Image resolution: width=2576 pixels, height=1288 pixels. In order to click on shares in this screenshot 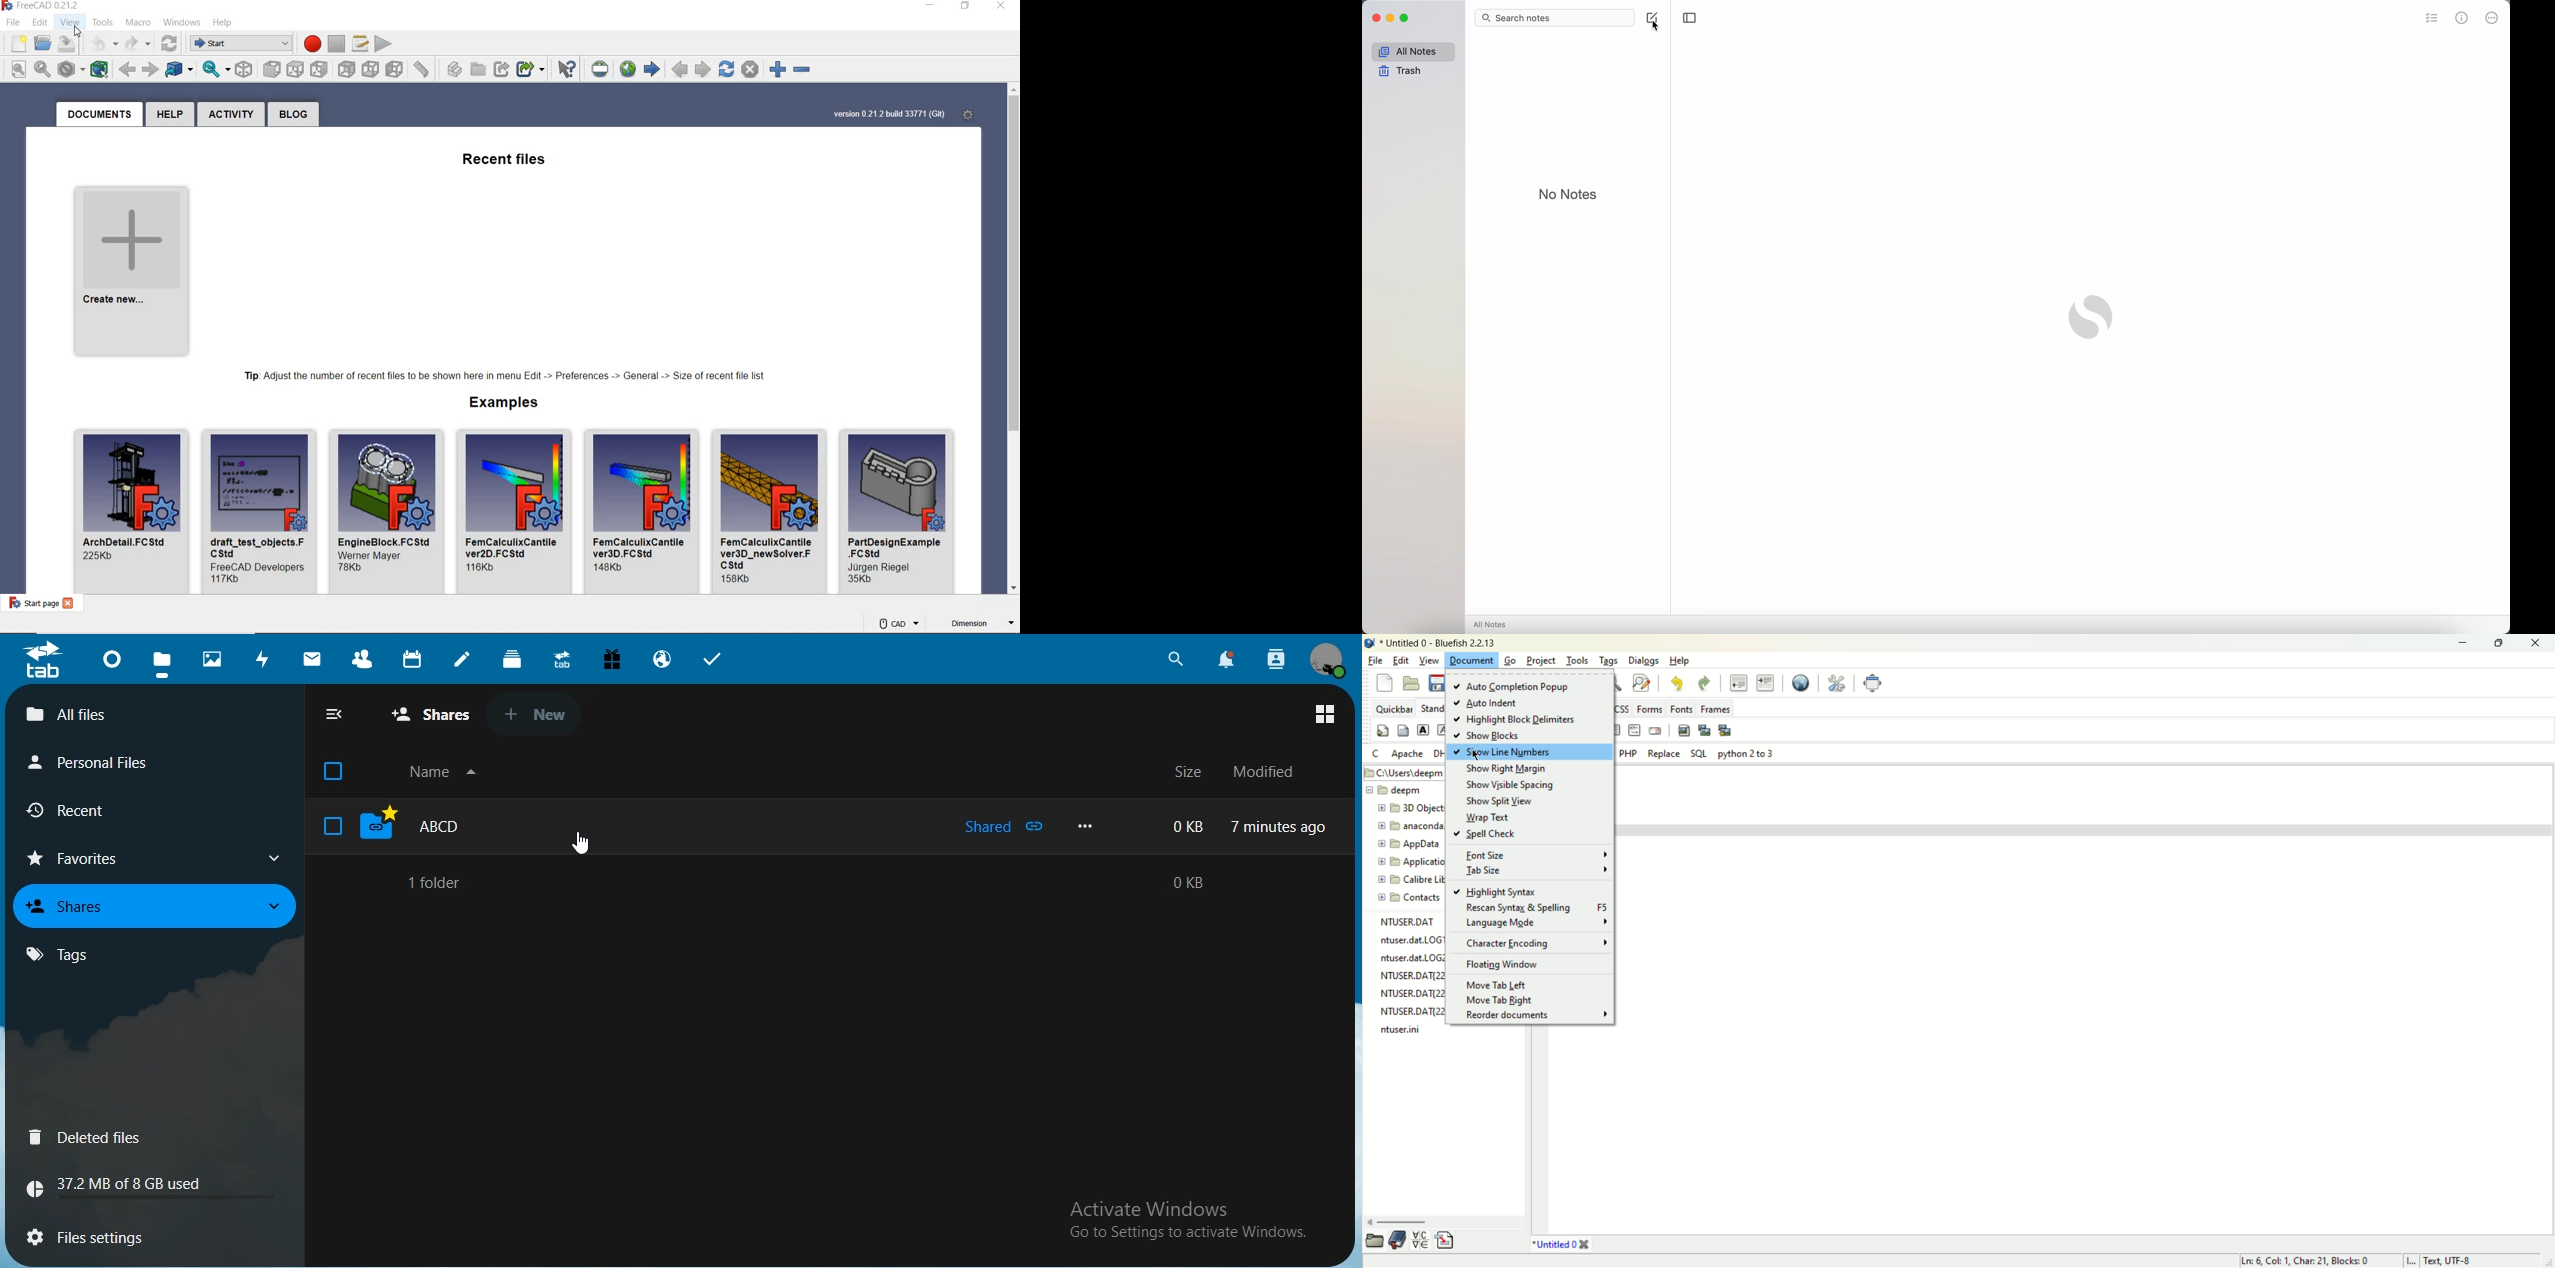, I will do `click(75, 905)`.